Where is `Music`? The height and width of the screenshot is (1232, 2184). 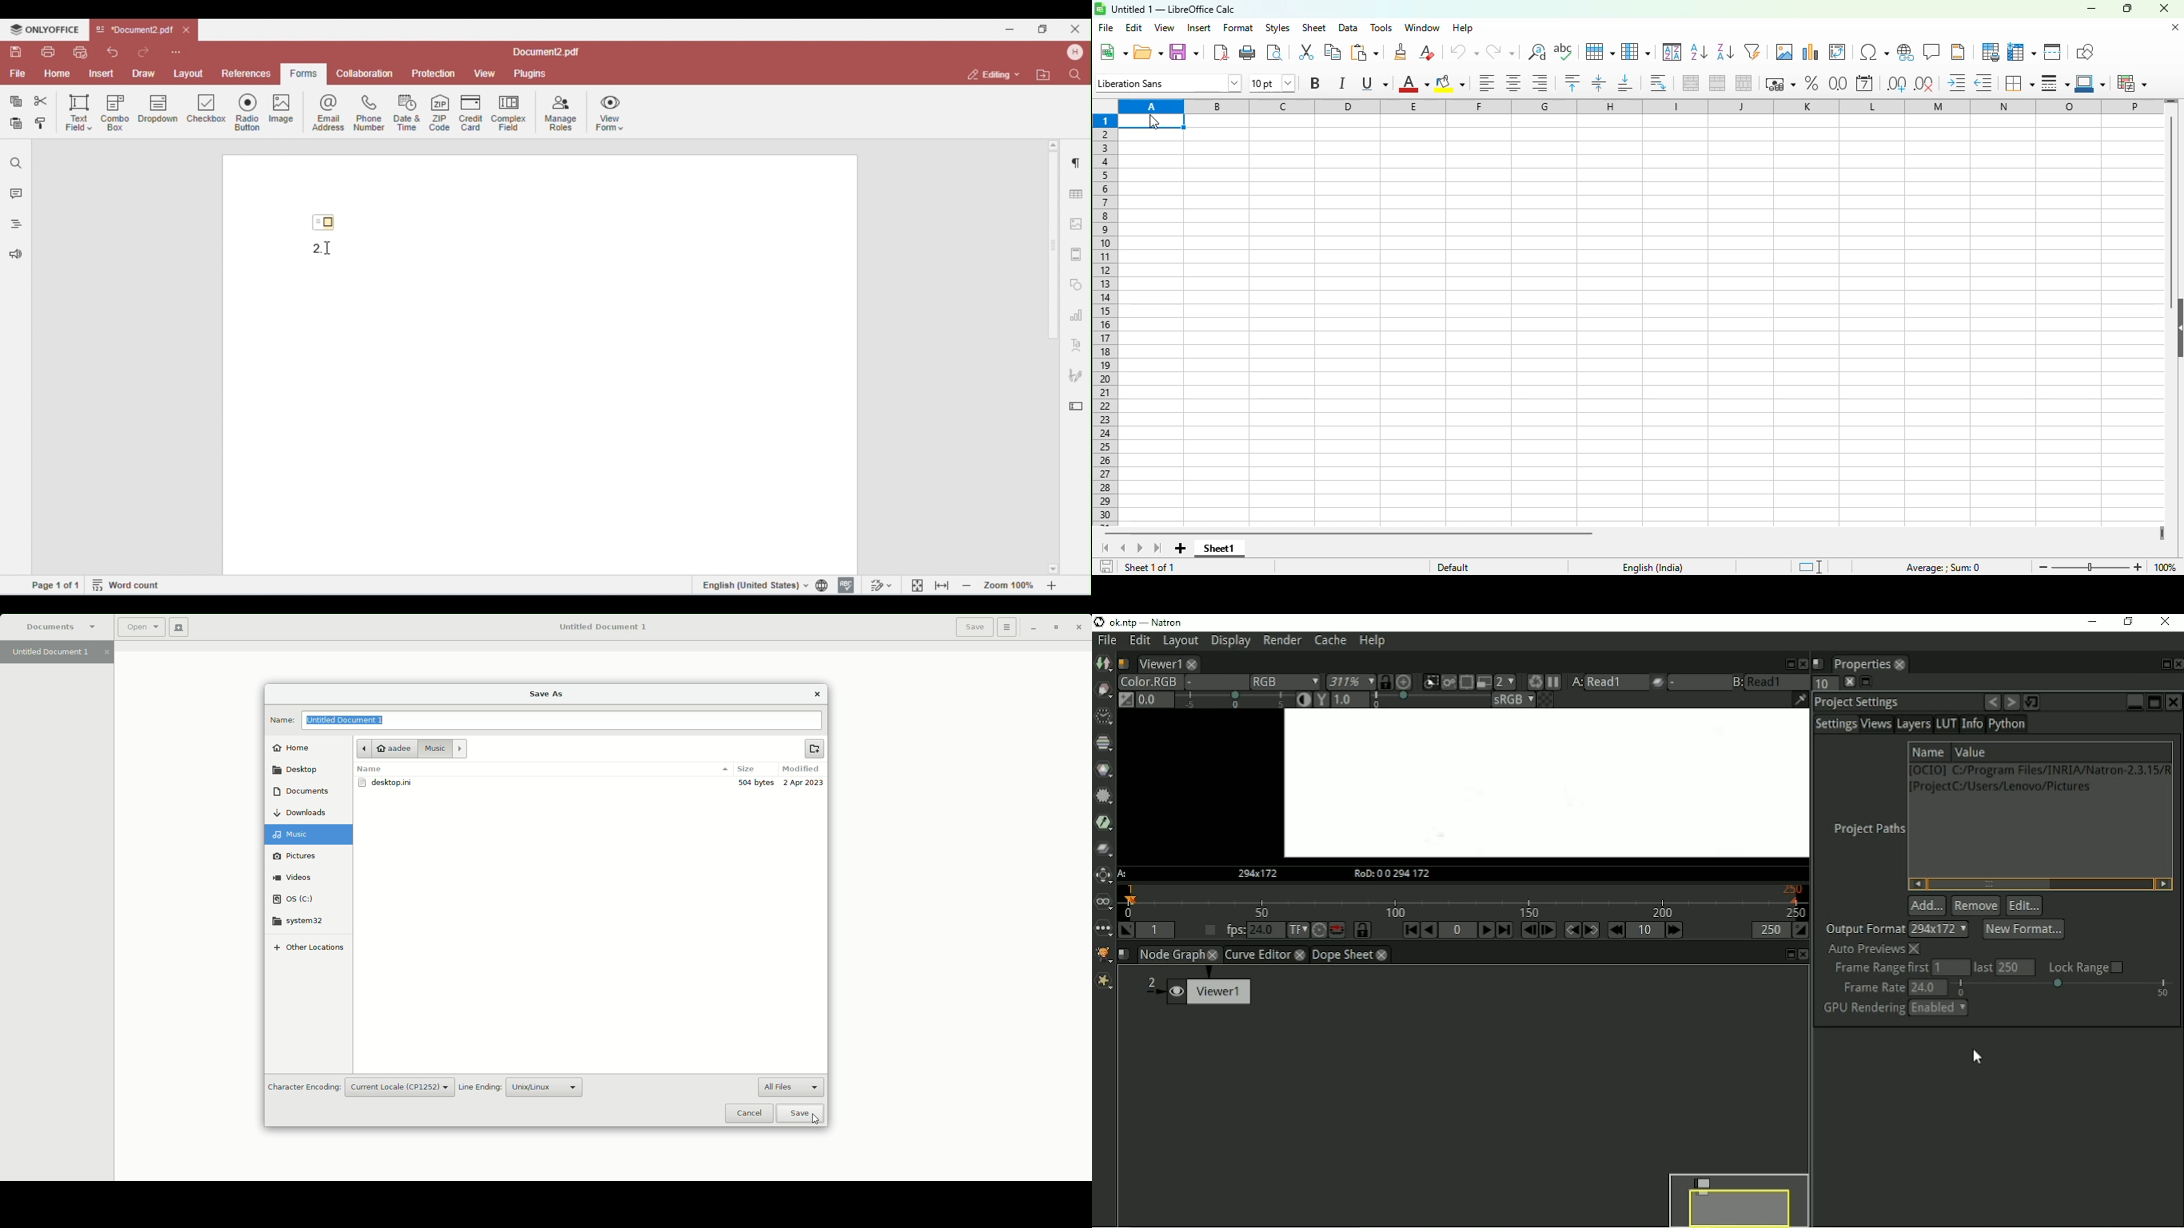
Music is located at coordinates (308, 836).